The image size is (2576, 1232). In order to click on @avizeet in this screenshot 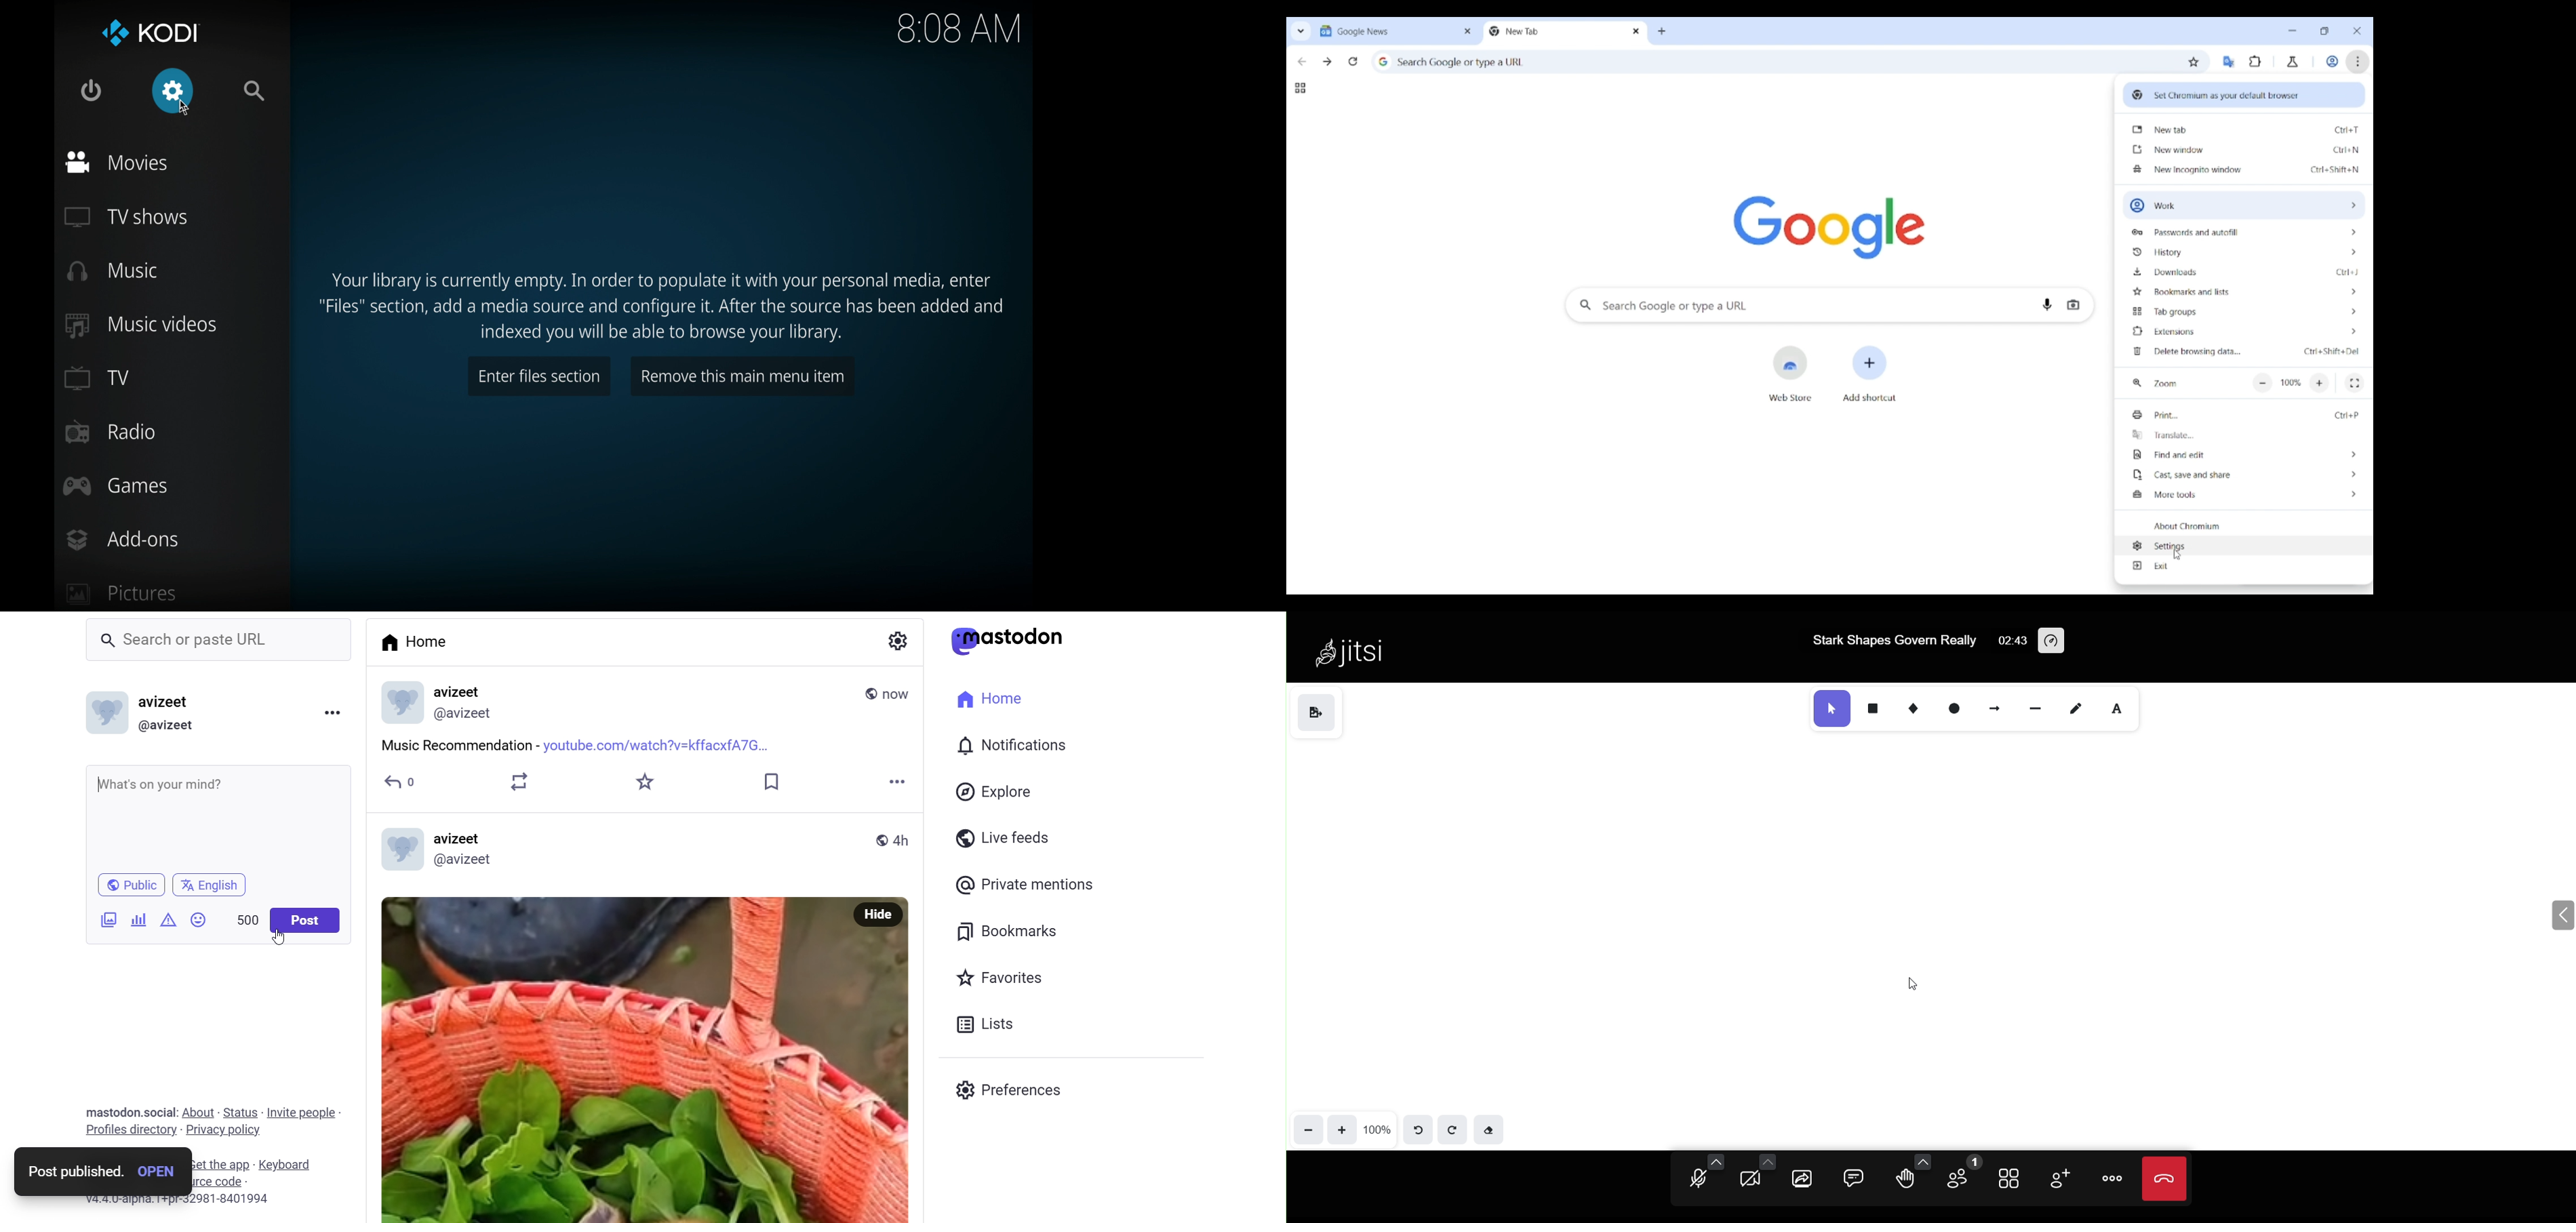, I will do `click(465, 714)`.